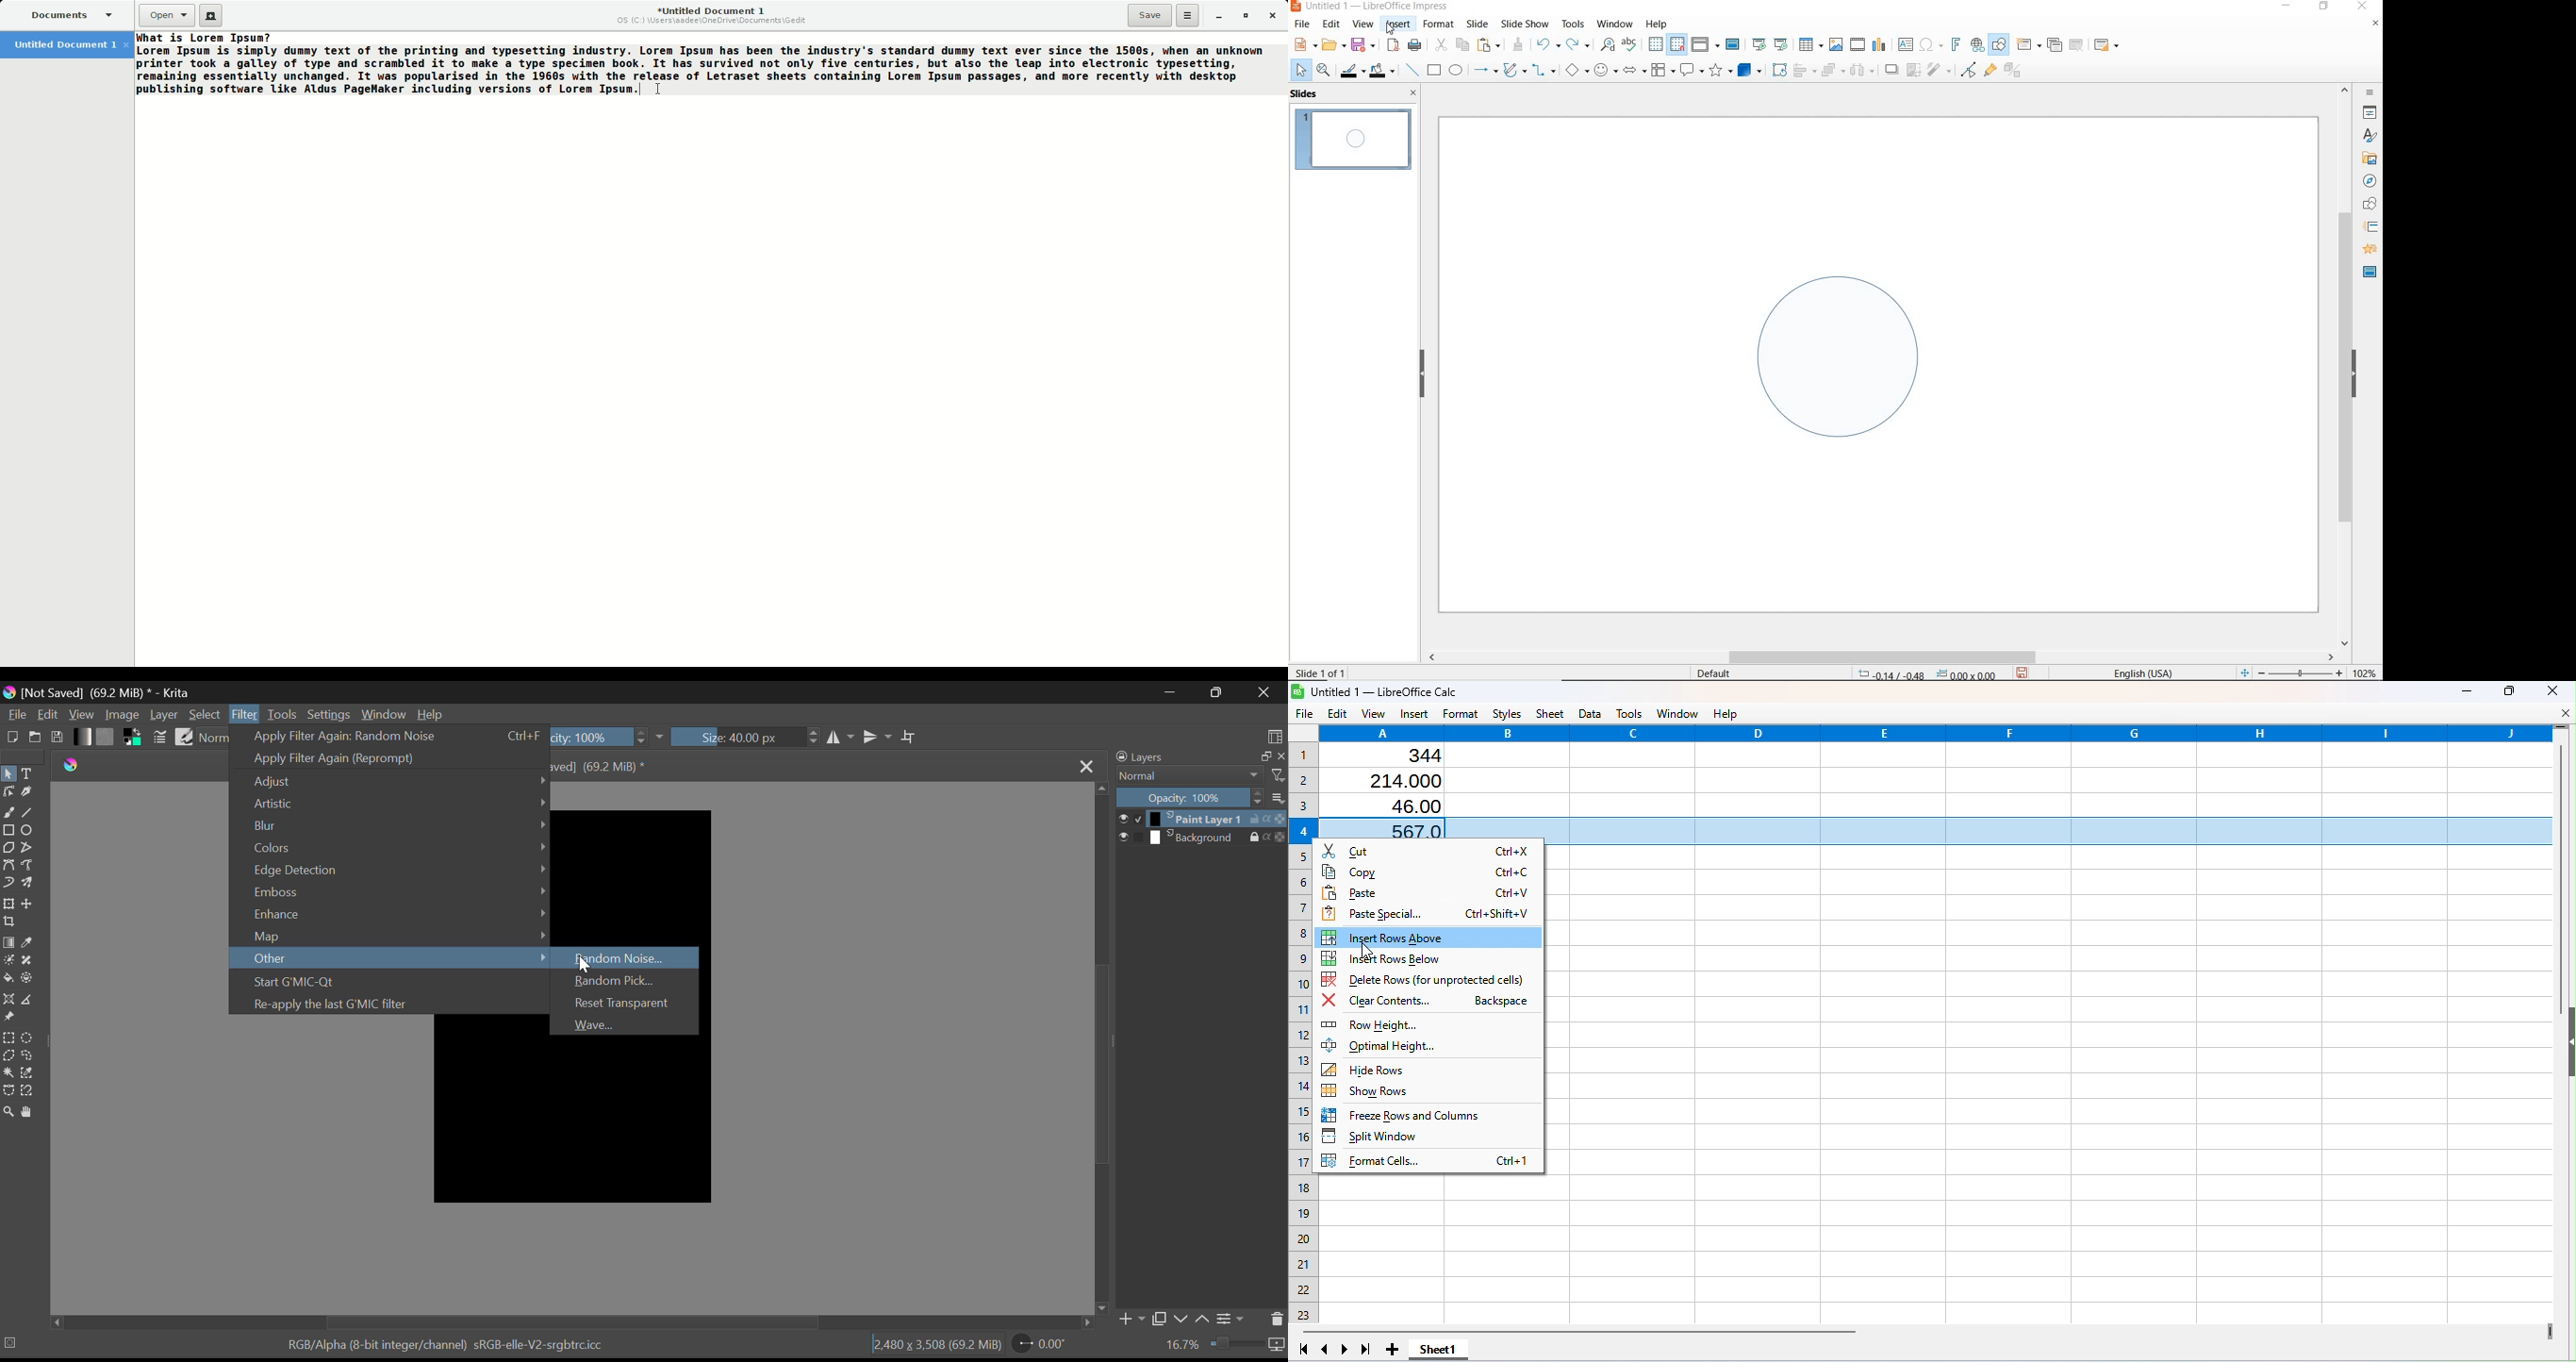  Describe the element at coordinates (1302, 70) in the screenshot. I see `select` at that location.